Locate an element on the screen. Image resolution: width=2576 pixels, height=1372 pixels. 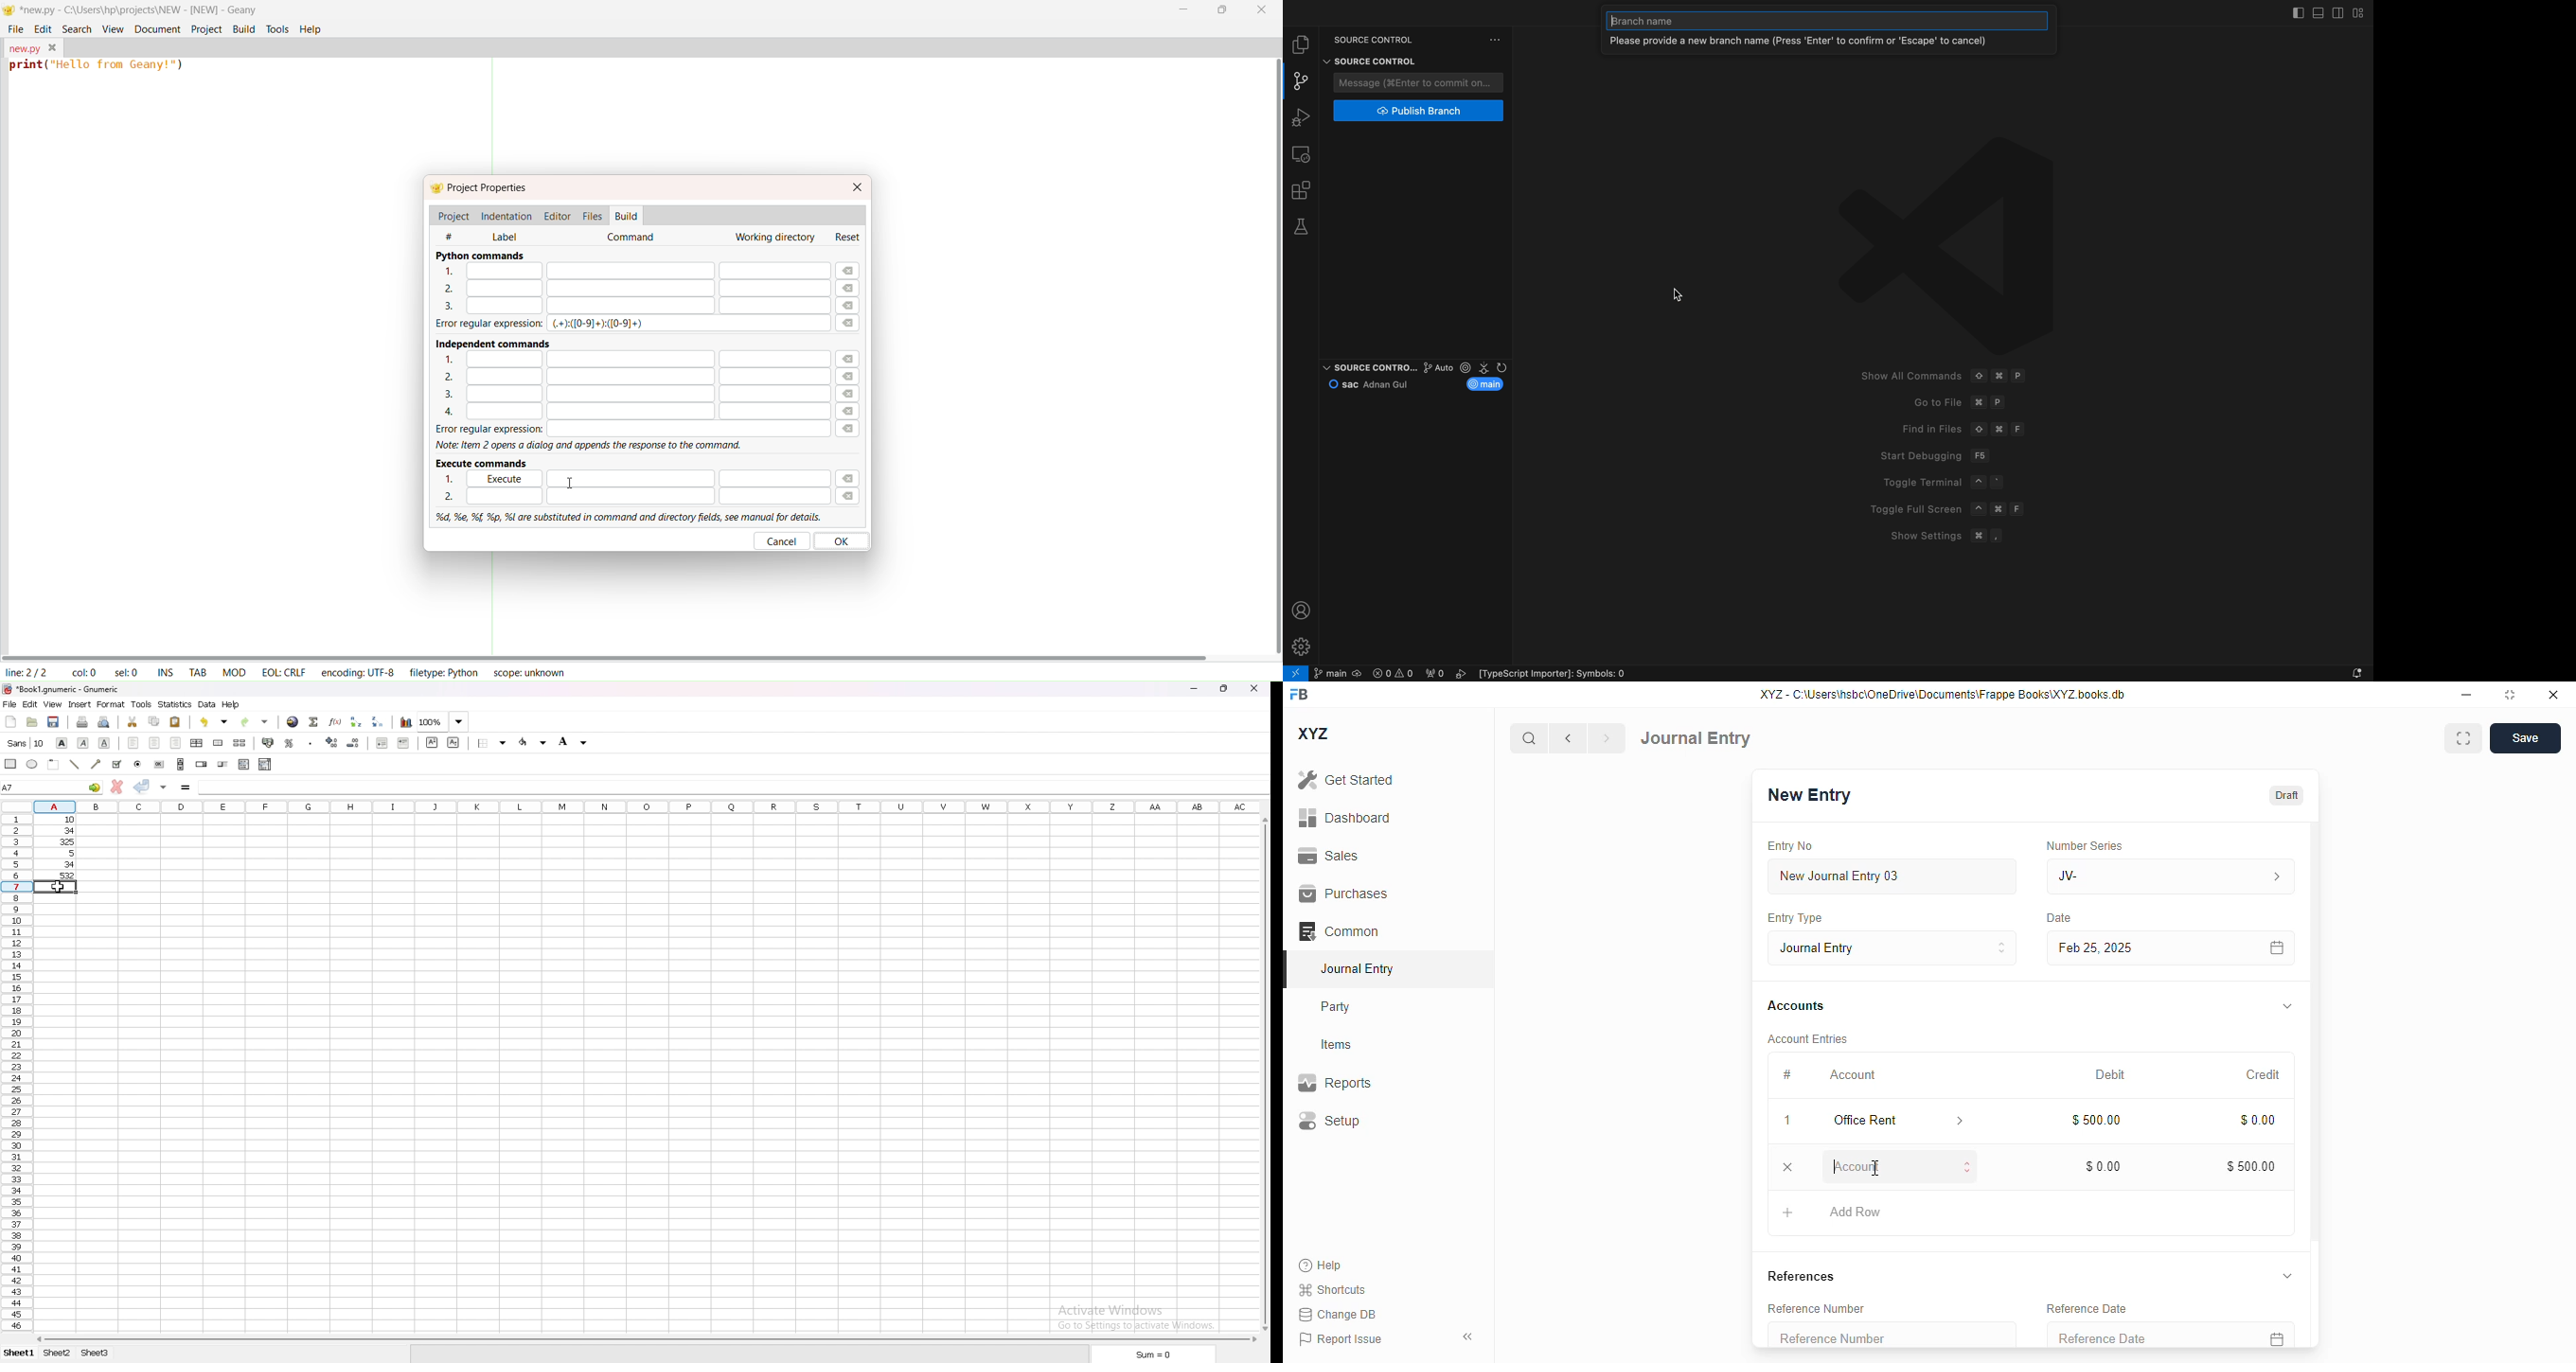
accounts is located at coordinates (1796, 1006).